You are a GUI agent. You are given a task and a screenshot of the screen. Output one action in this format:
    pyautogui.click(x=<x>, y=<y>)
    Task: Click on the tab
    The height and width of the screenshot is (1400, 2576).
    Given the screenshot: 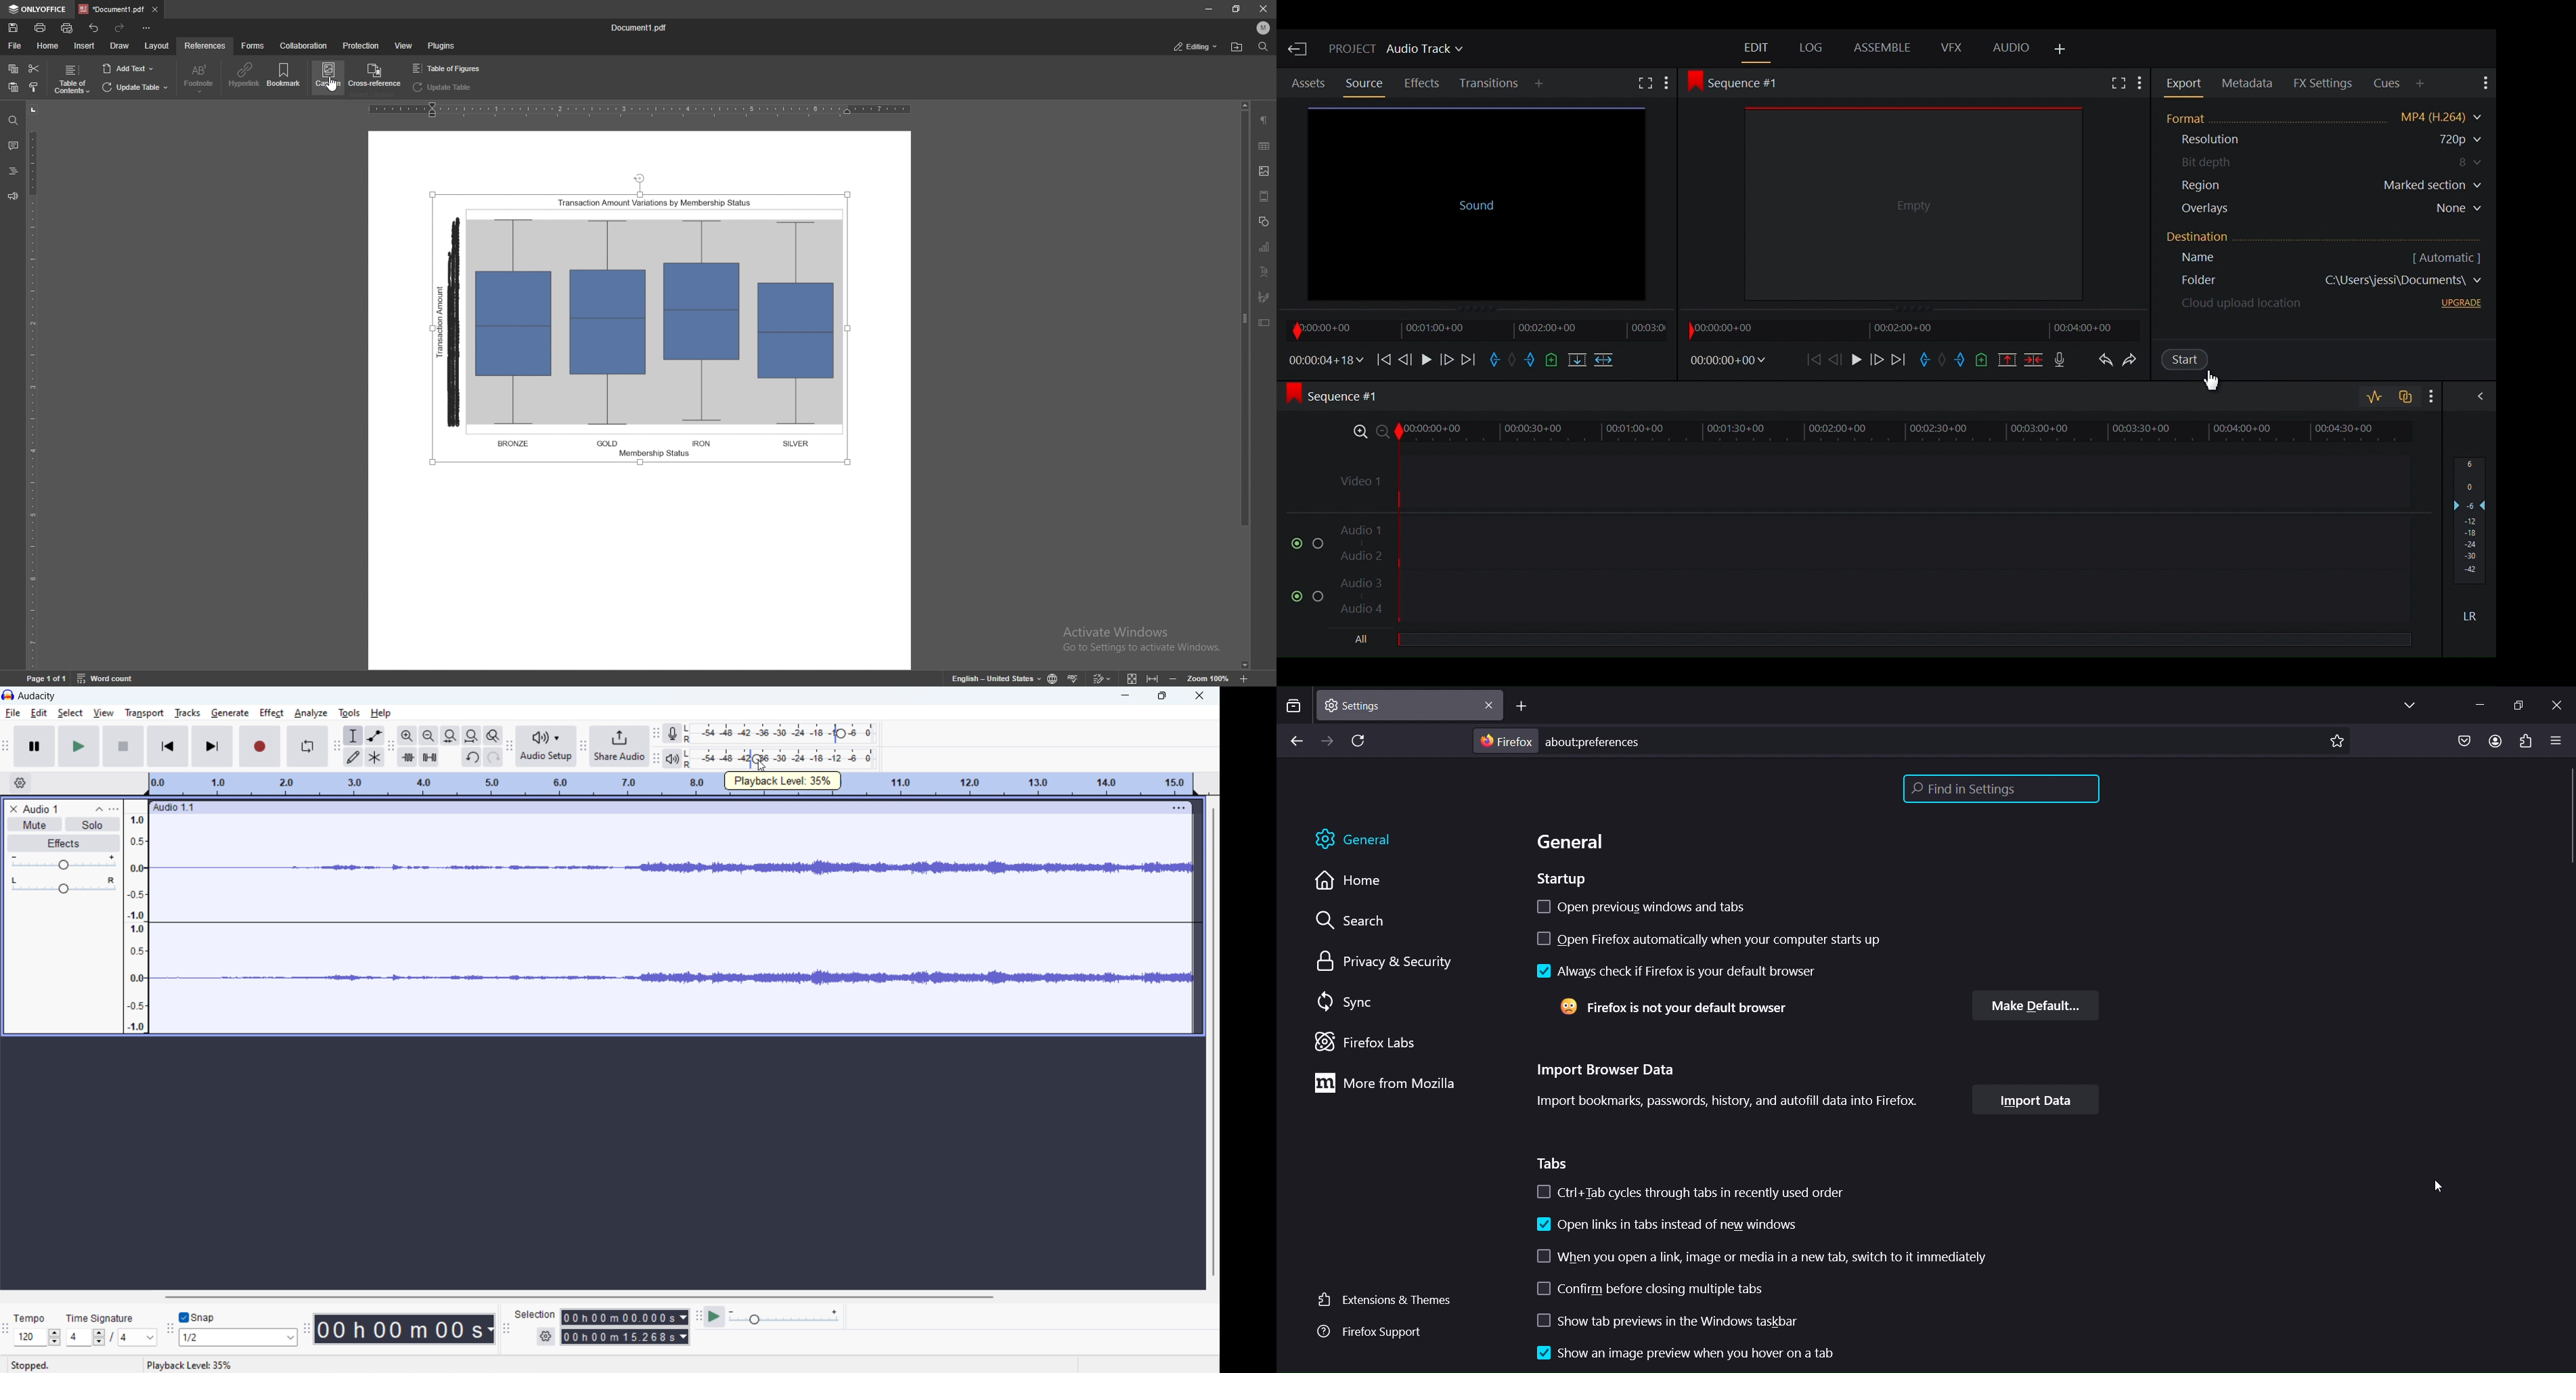 What is the action you would take?
    pyautogui.click(x=112, y=9)
    